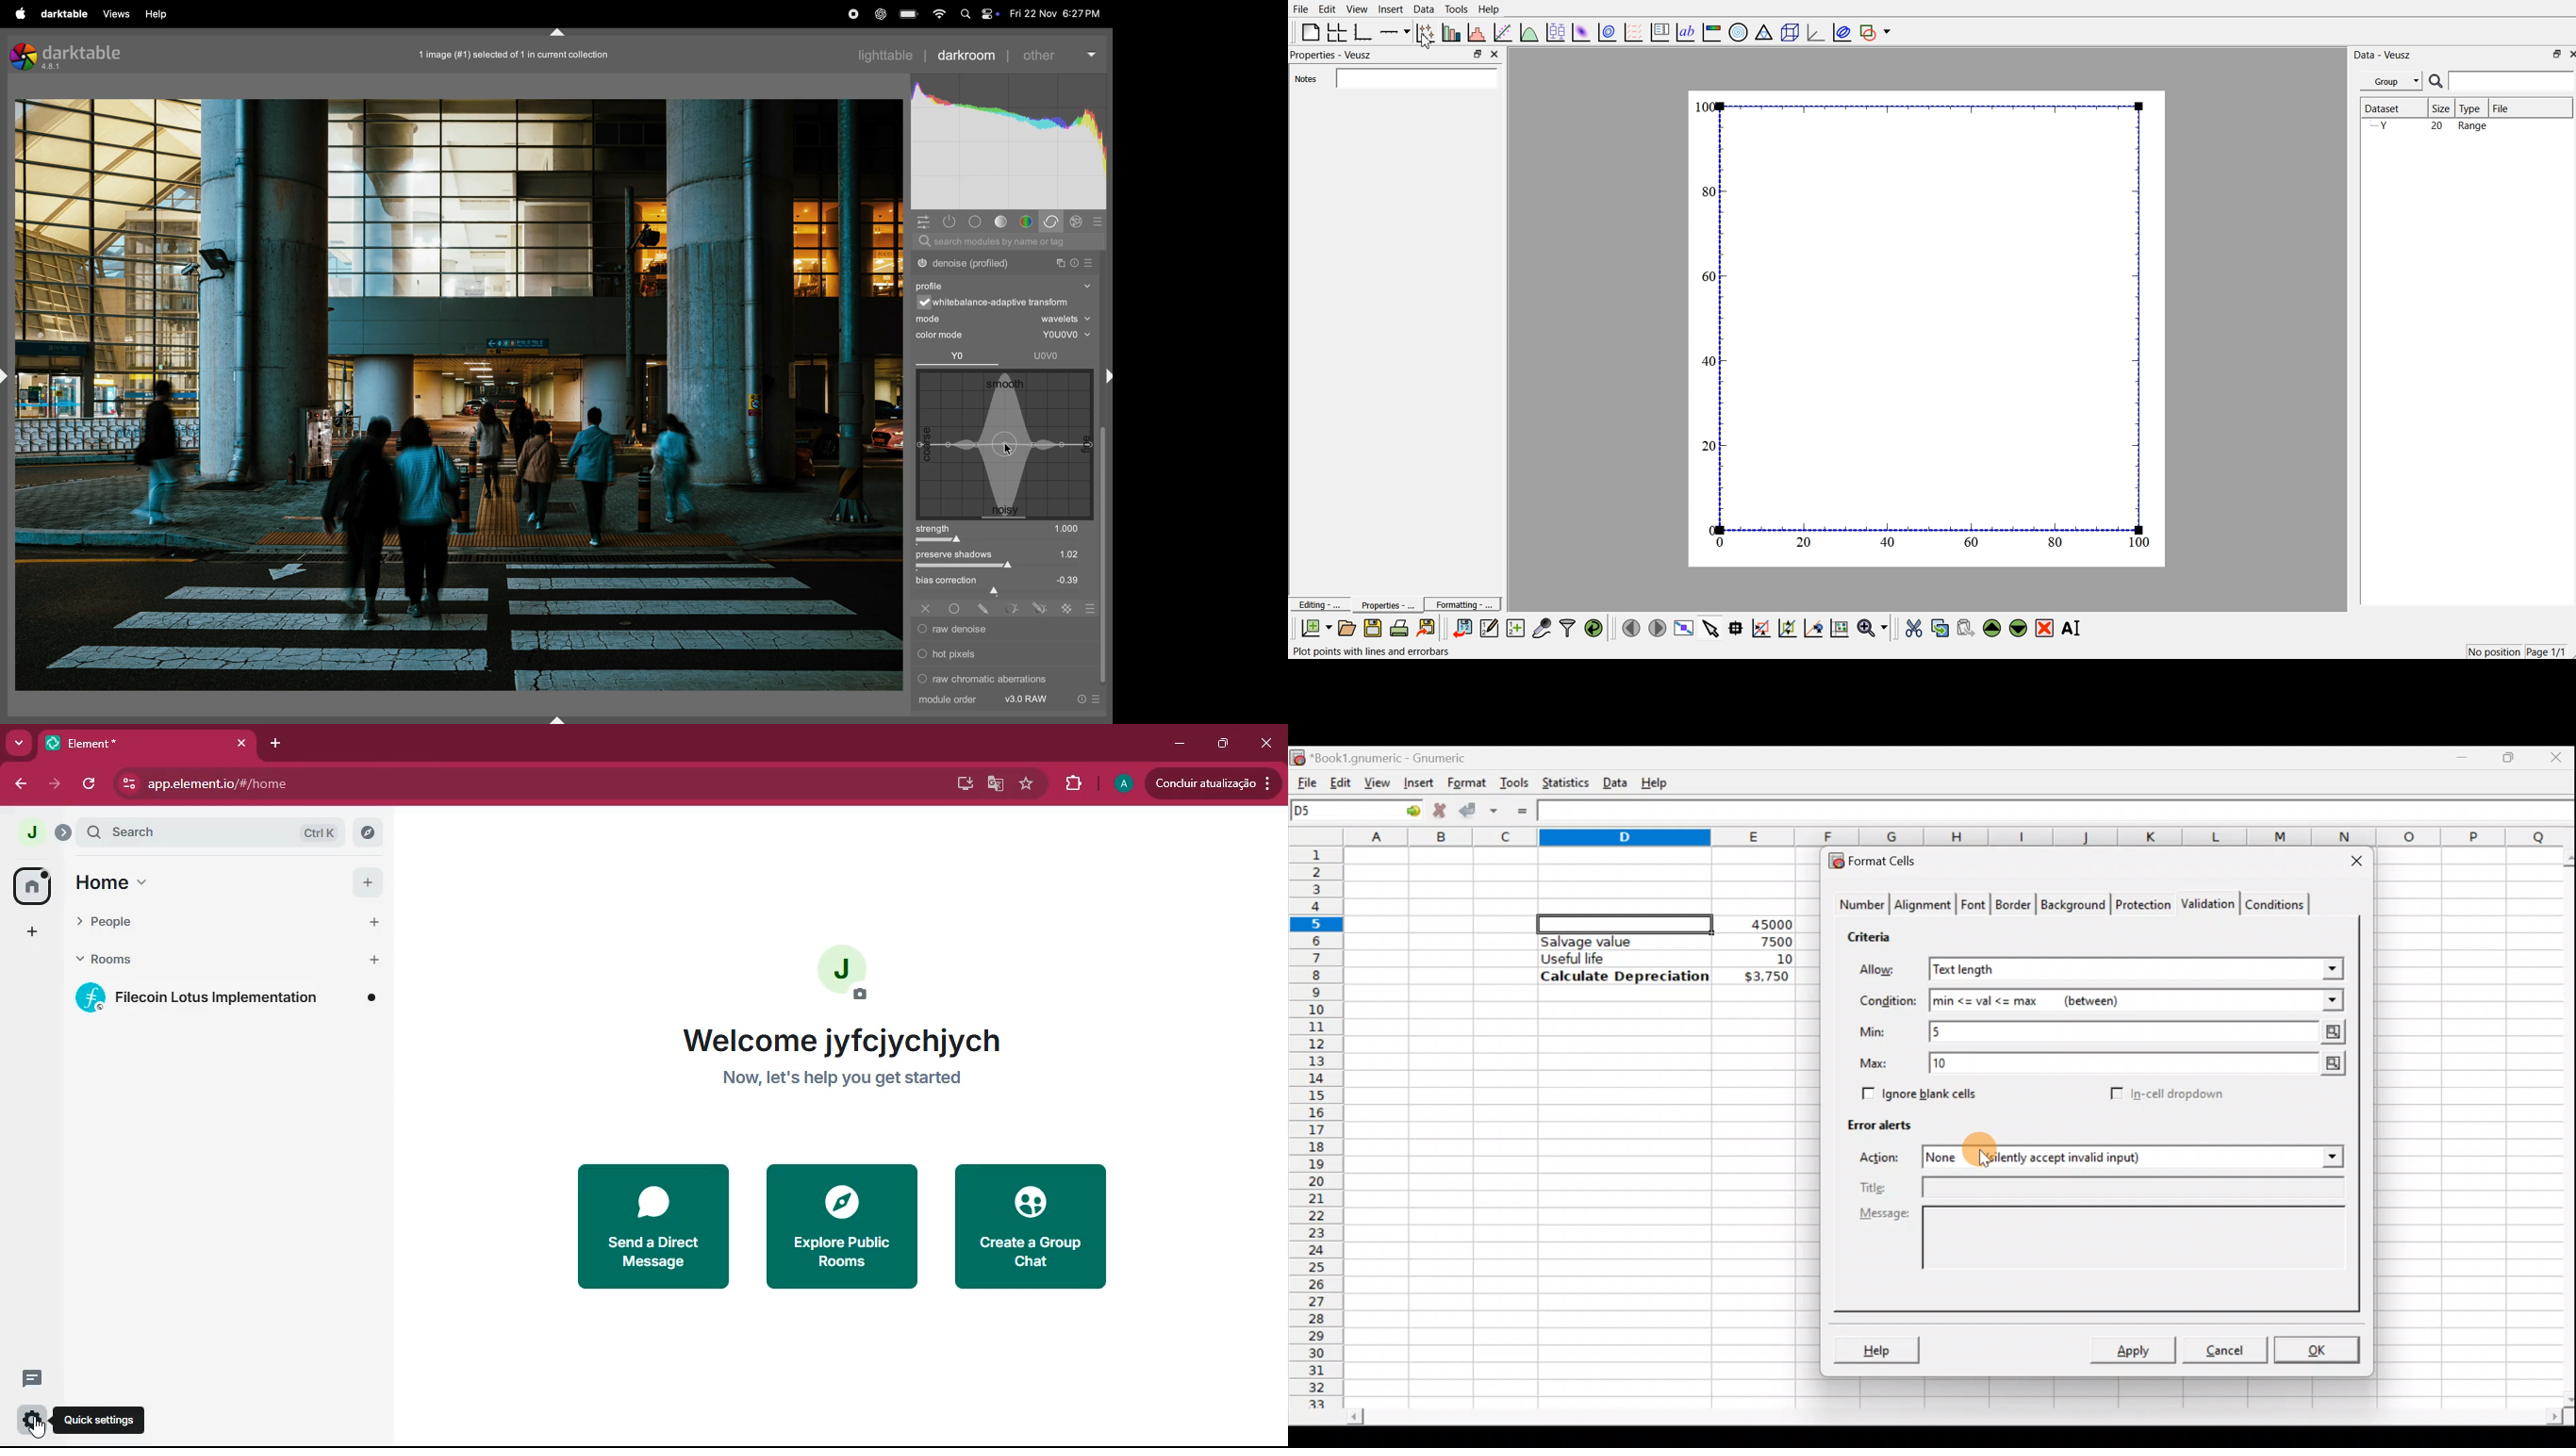 Image resolution: width=2576 pixels, height=1456 pixels. What do you see at coordinates (2531, 108) in the screenshot?
I see `File` at bounding box center [2531, 108].